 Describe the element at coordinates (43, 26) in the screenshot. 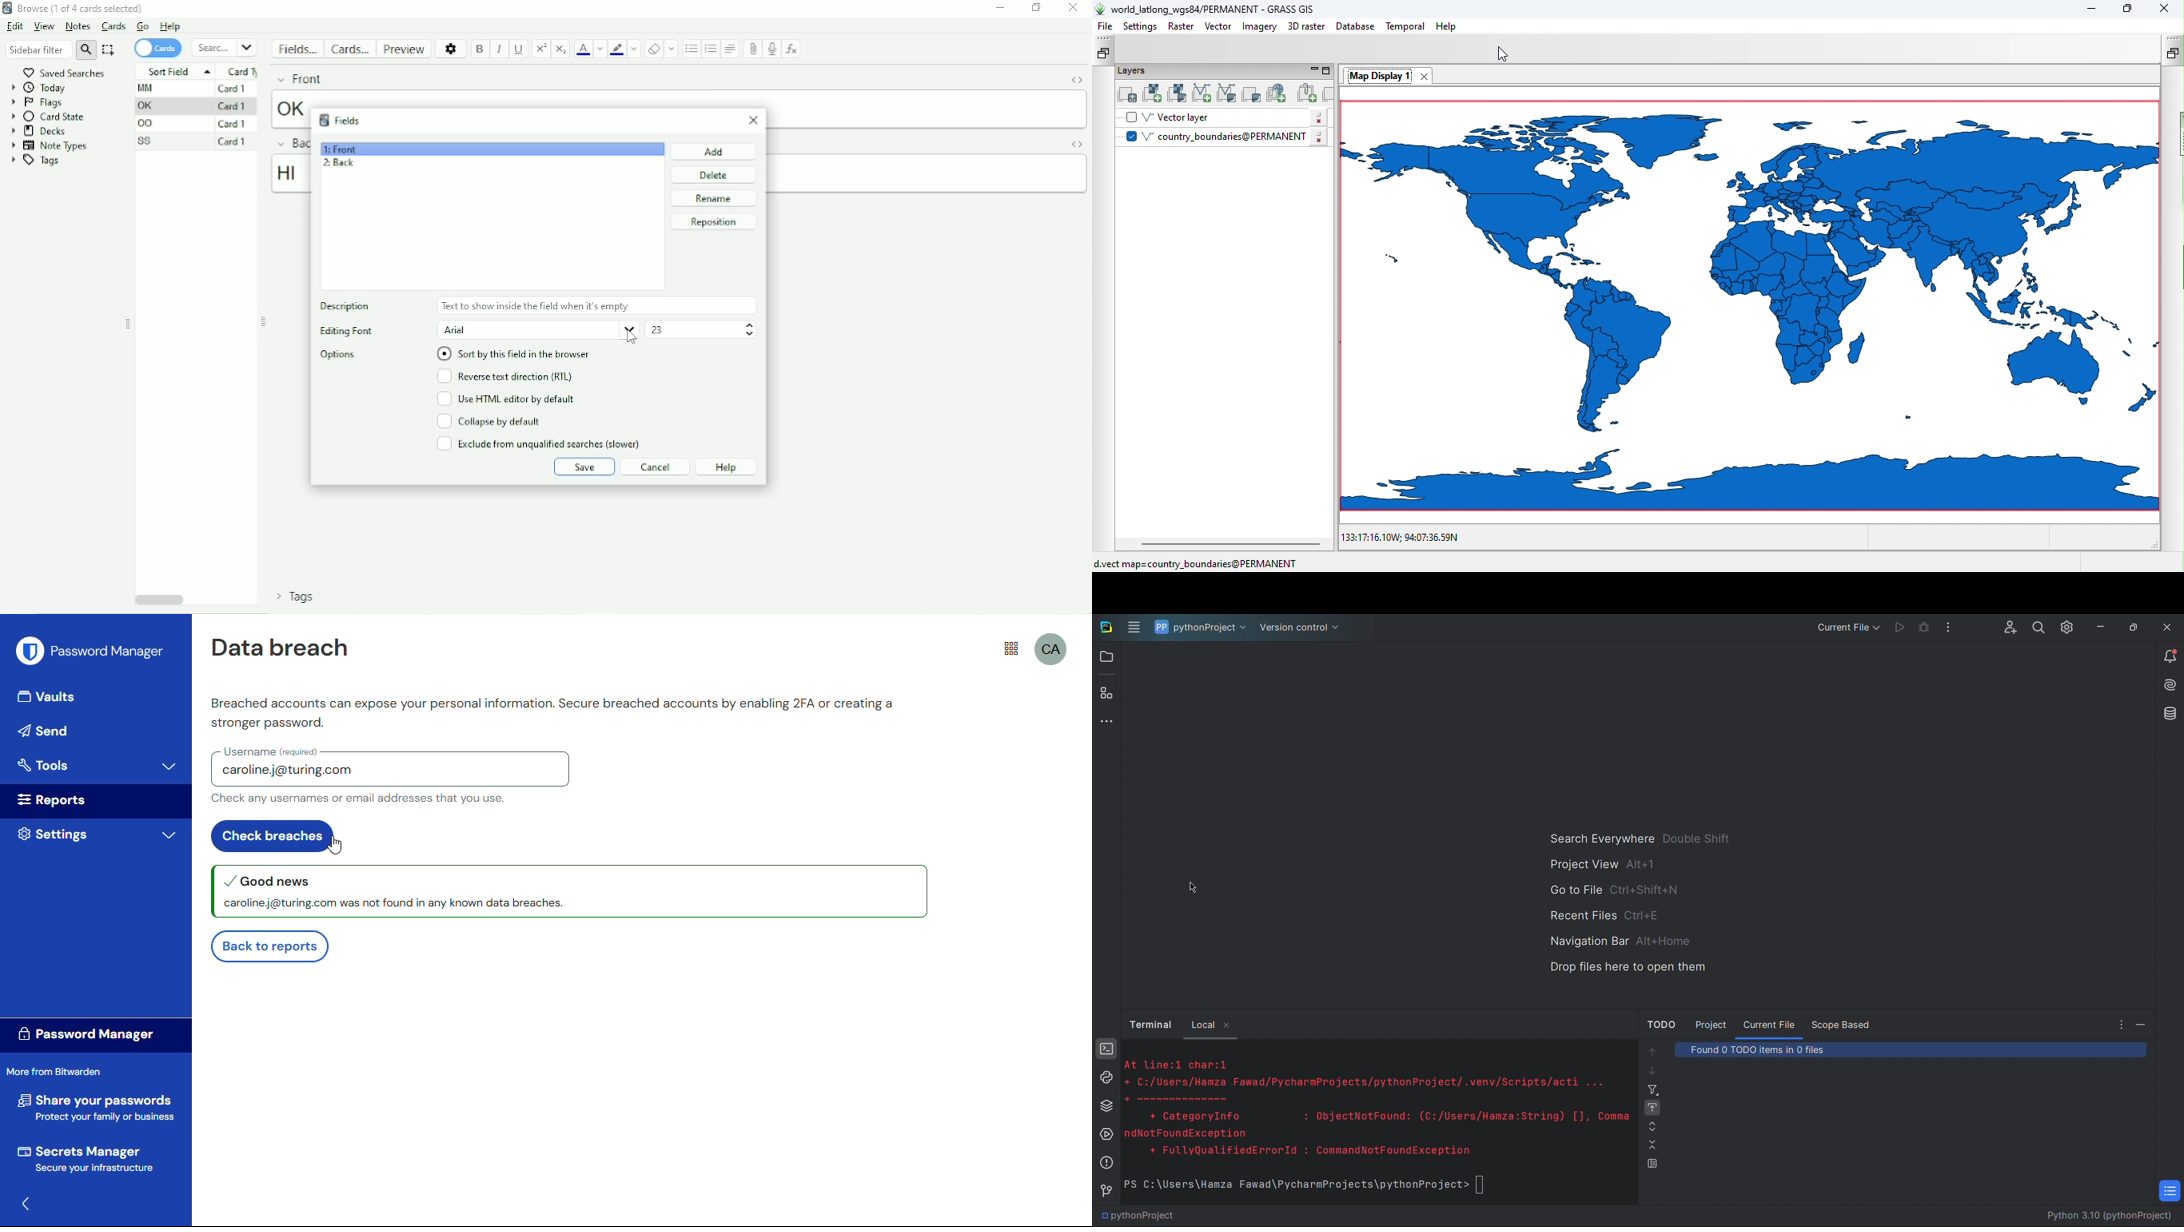

I see `View` at that location.